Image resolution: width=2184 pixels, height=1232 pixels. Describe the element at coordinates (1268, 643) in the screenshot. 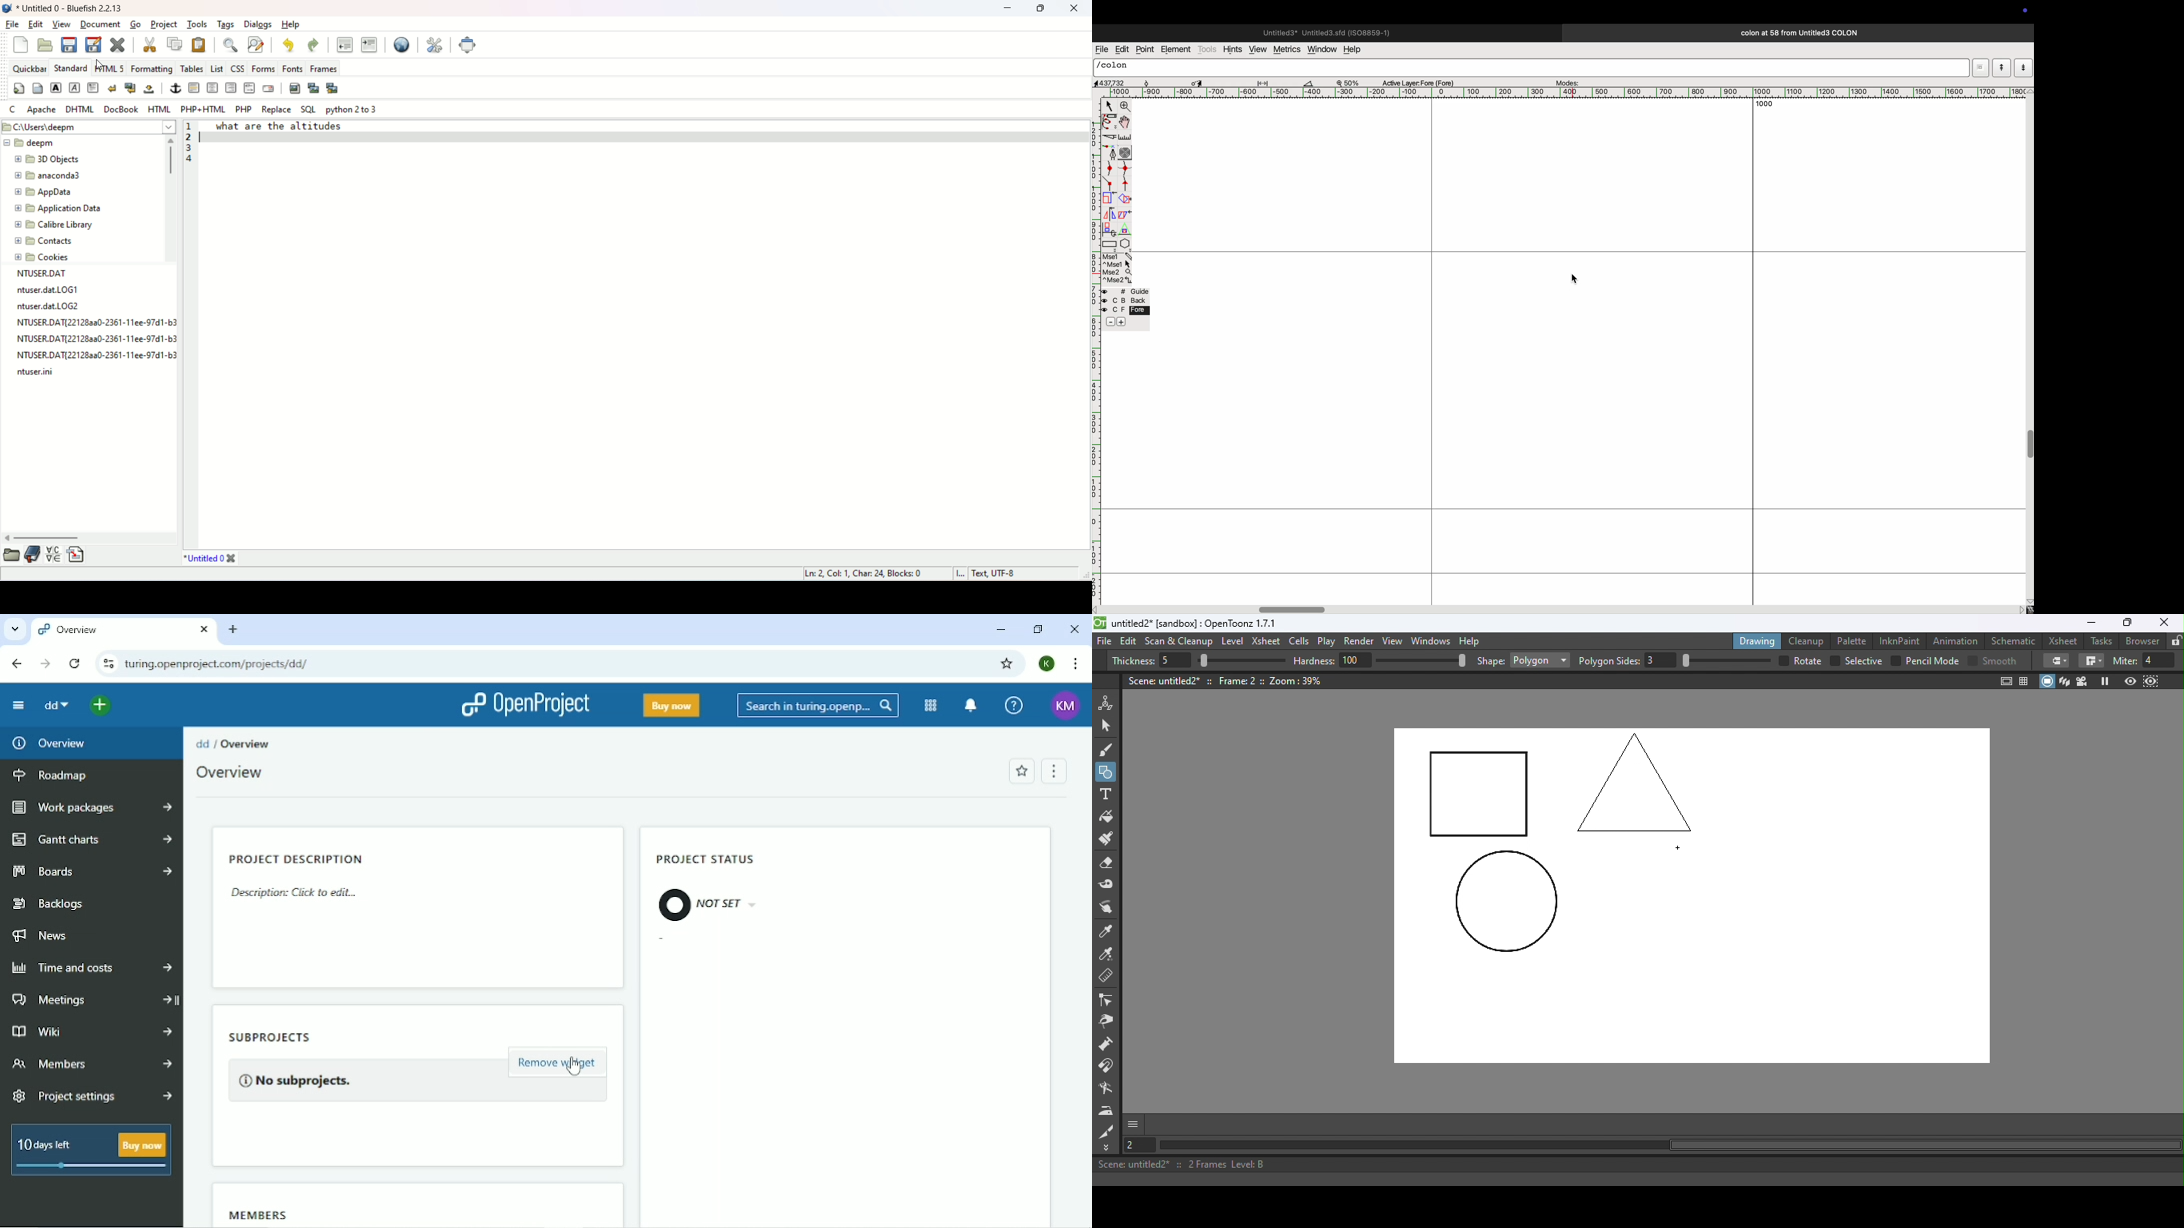

I see `Xsheet` at that location.